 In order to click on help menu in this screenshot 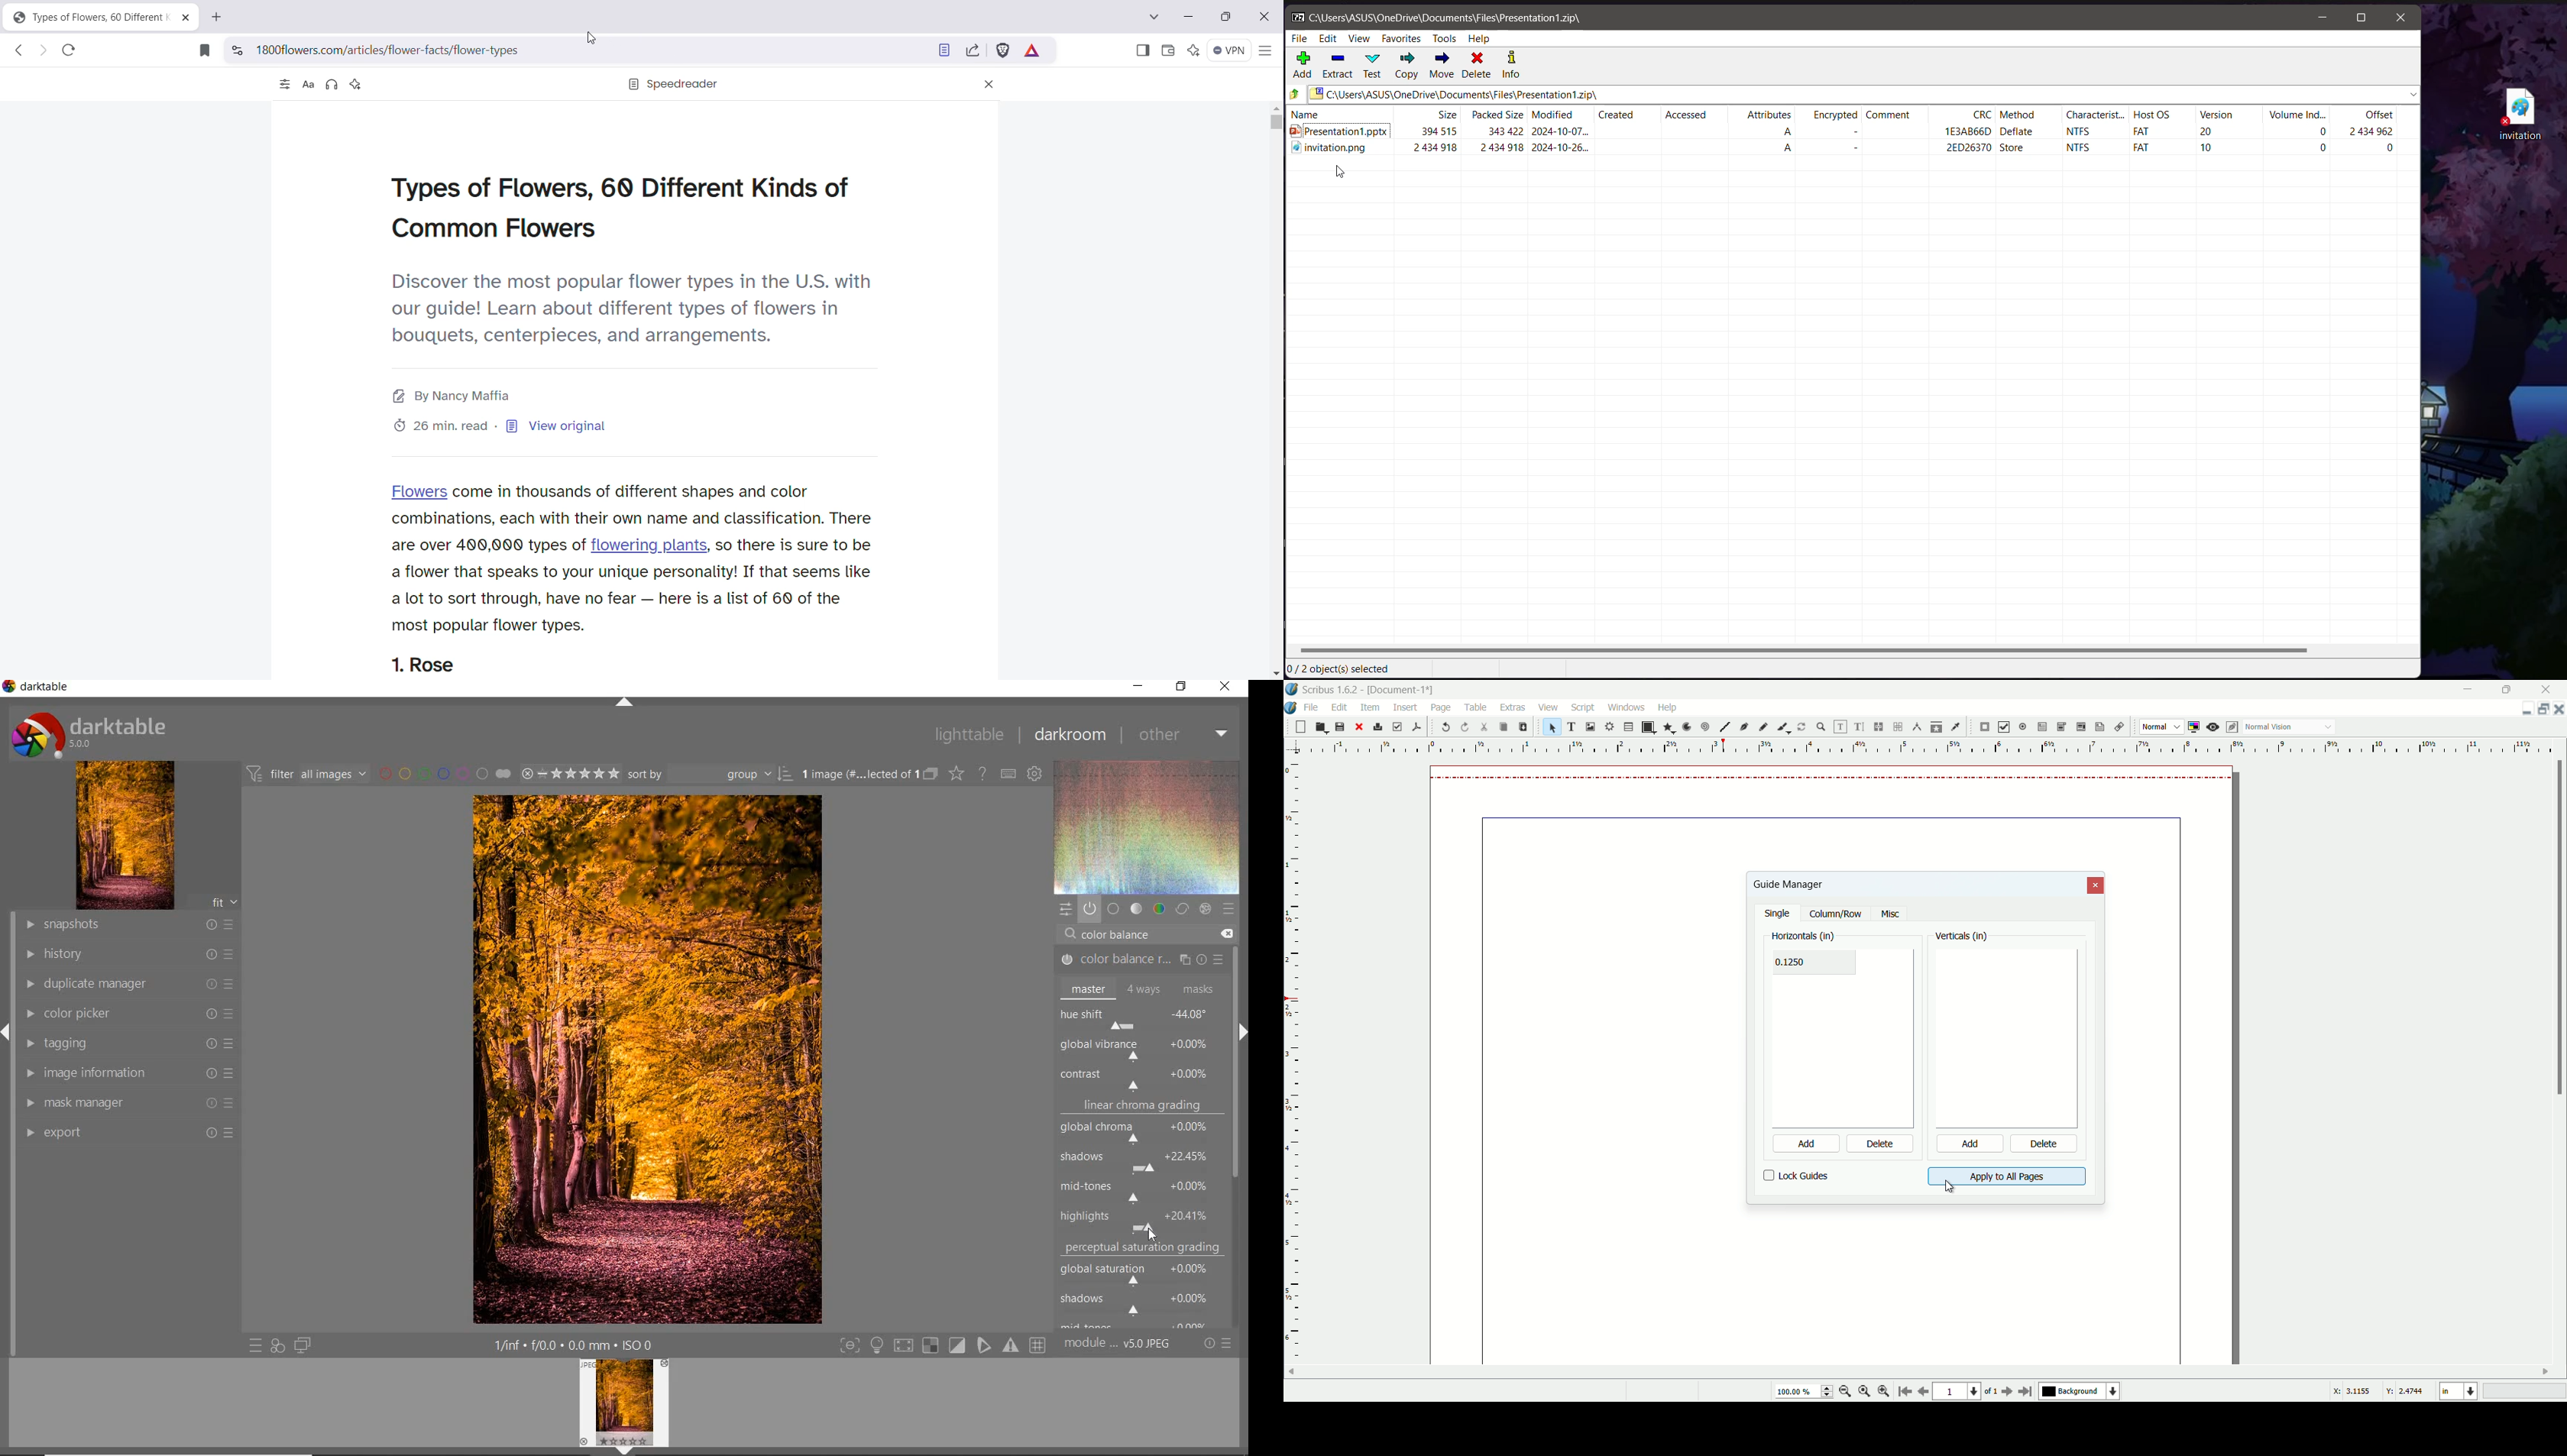, I will do `click(1667, 707)`.